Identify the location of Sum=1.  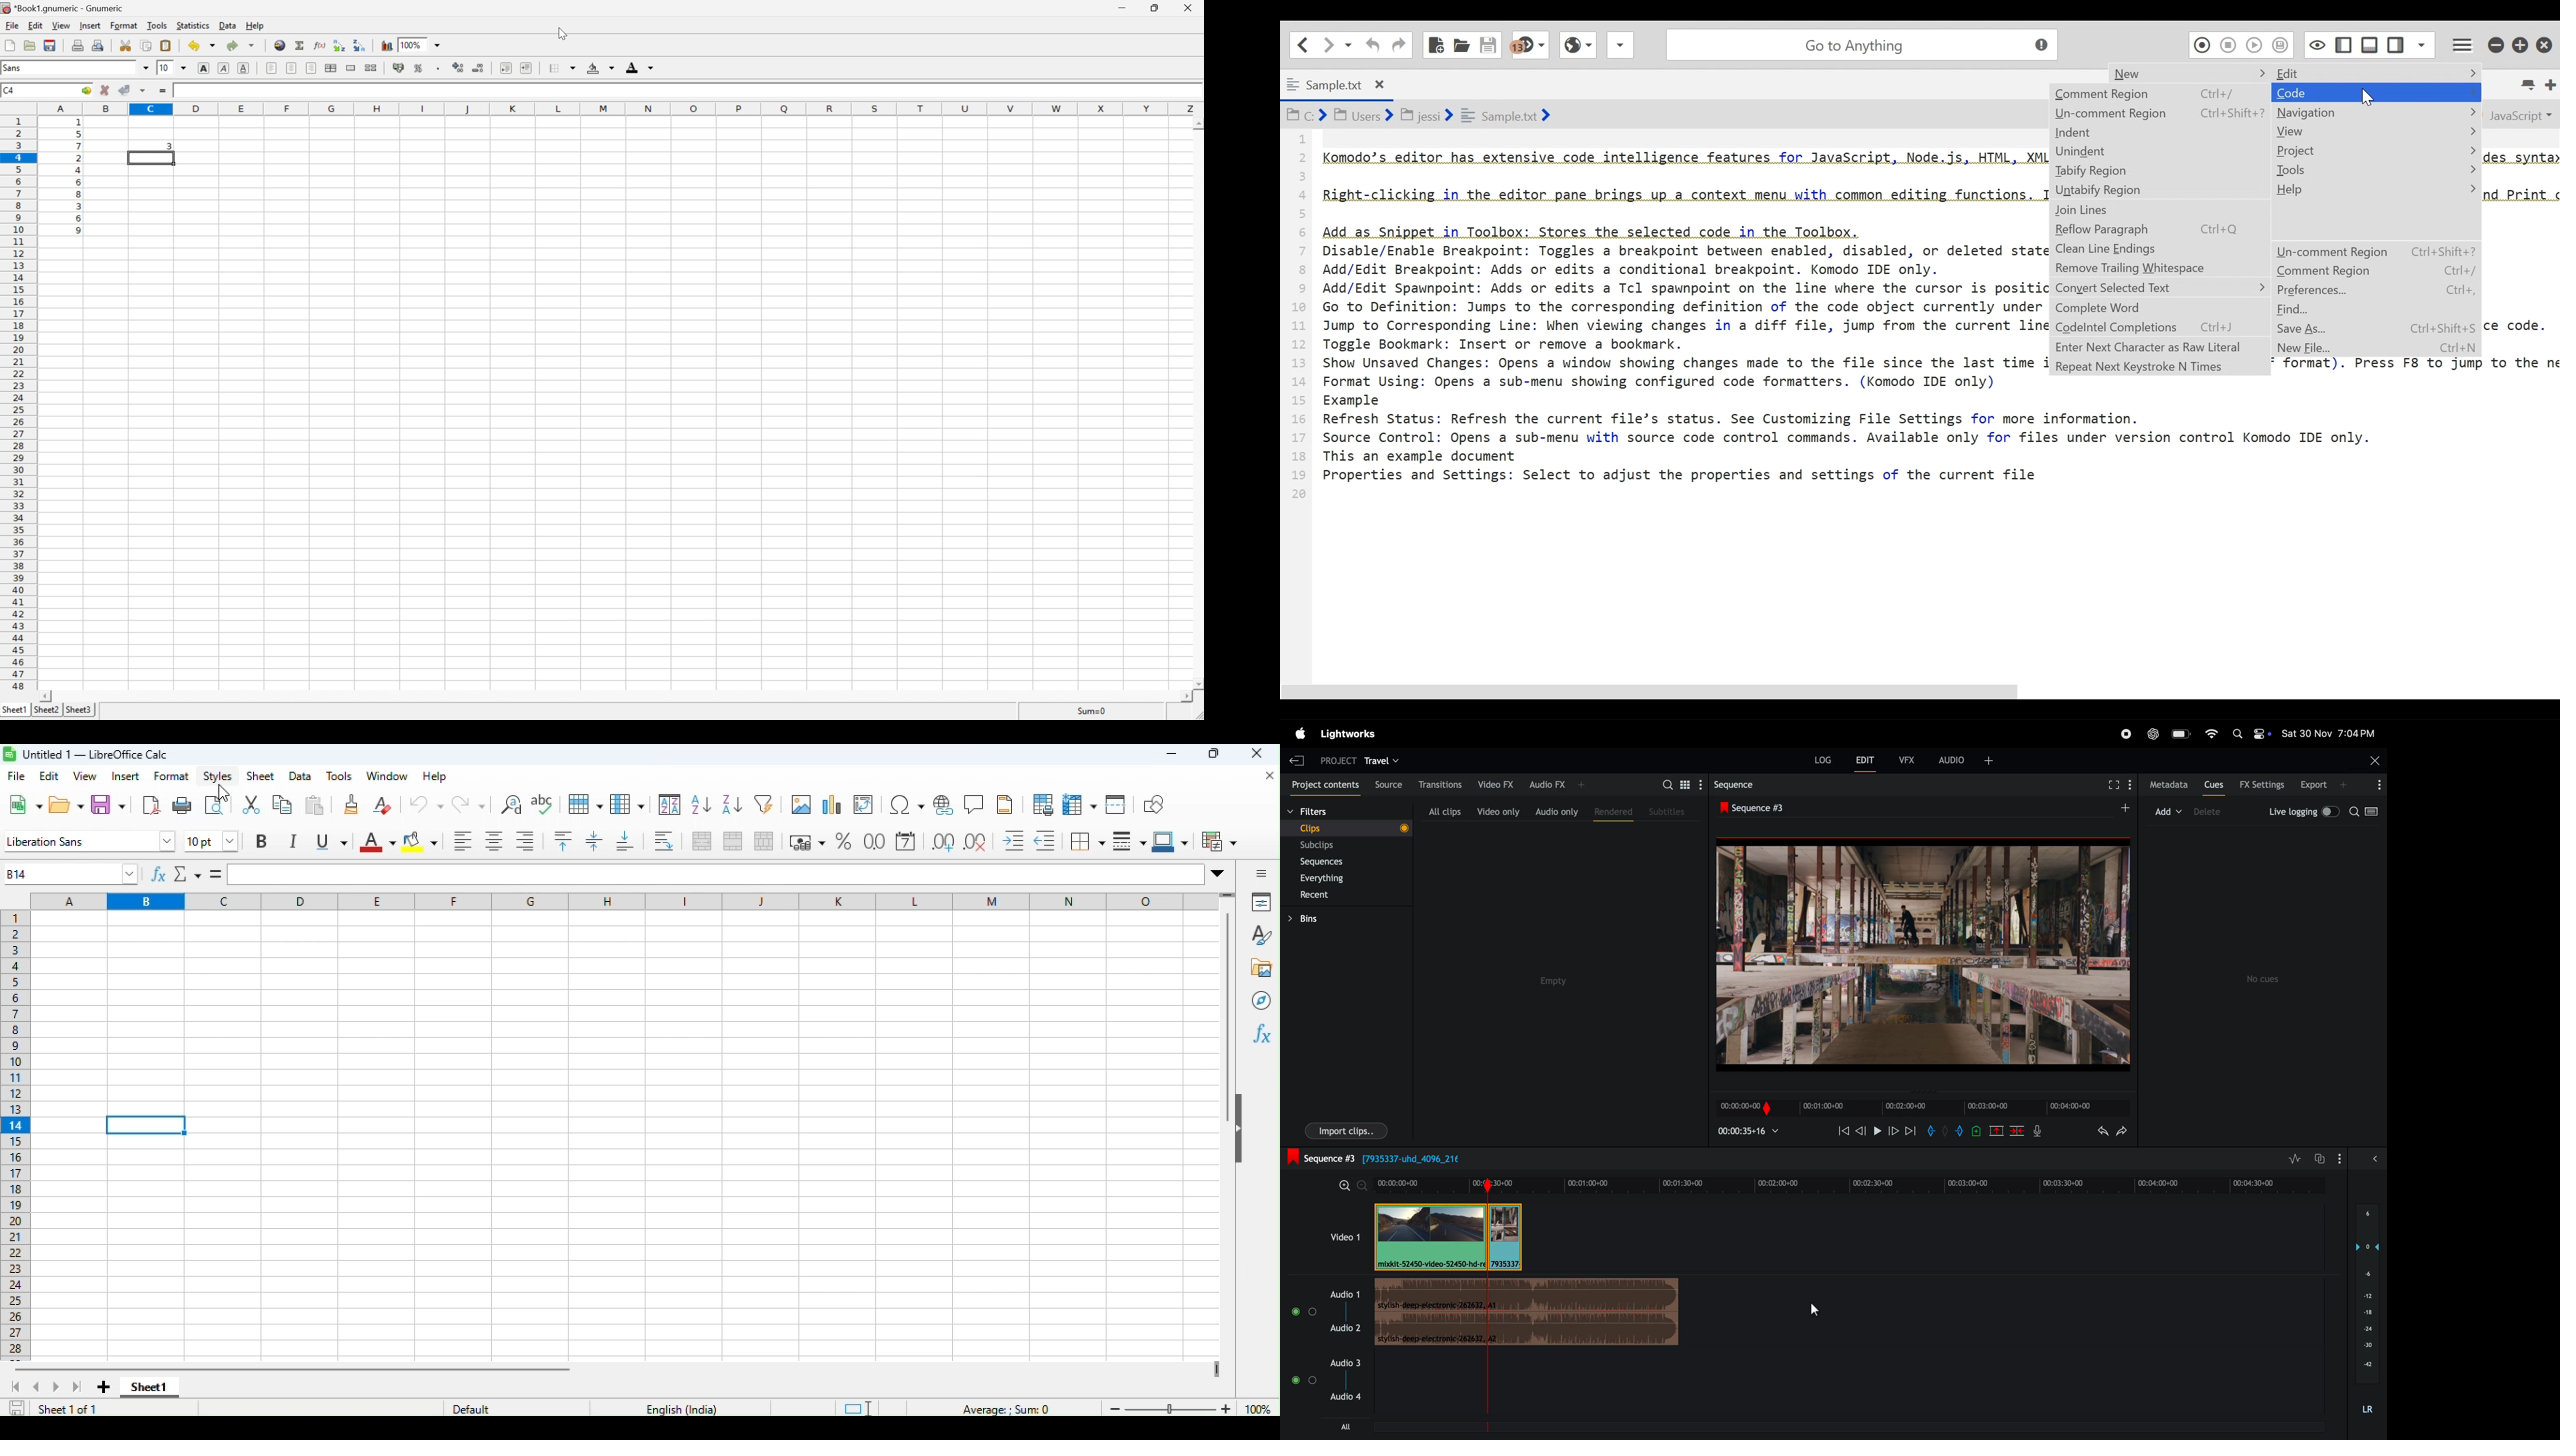
(1092, 712).